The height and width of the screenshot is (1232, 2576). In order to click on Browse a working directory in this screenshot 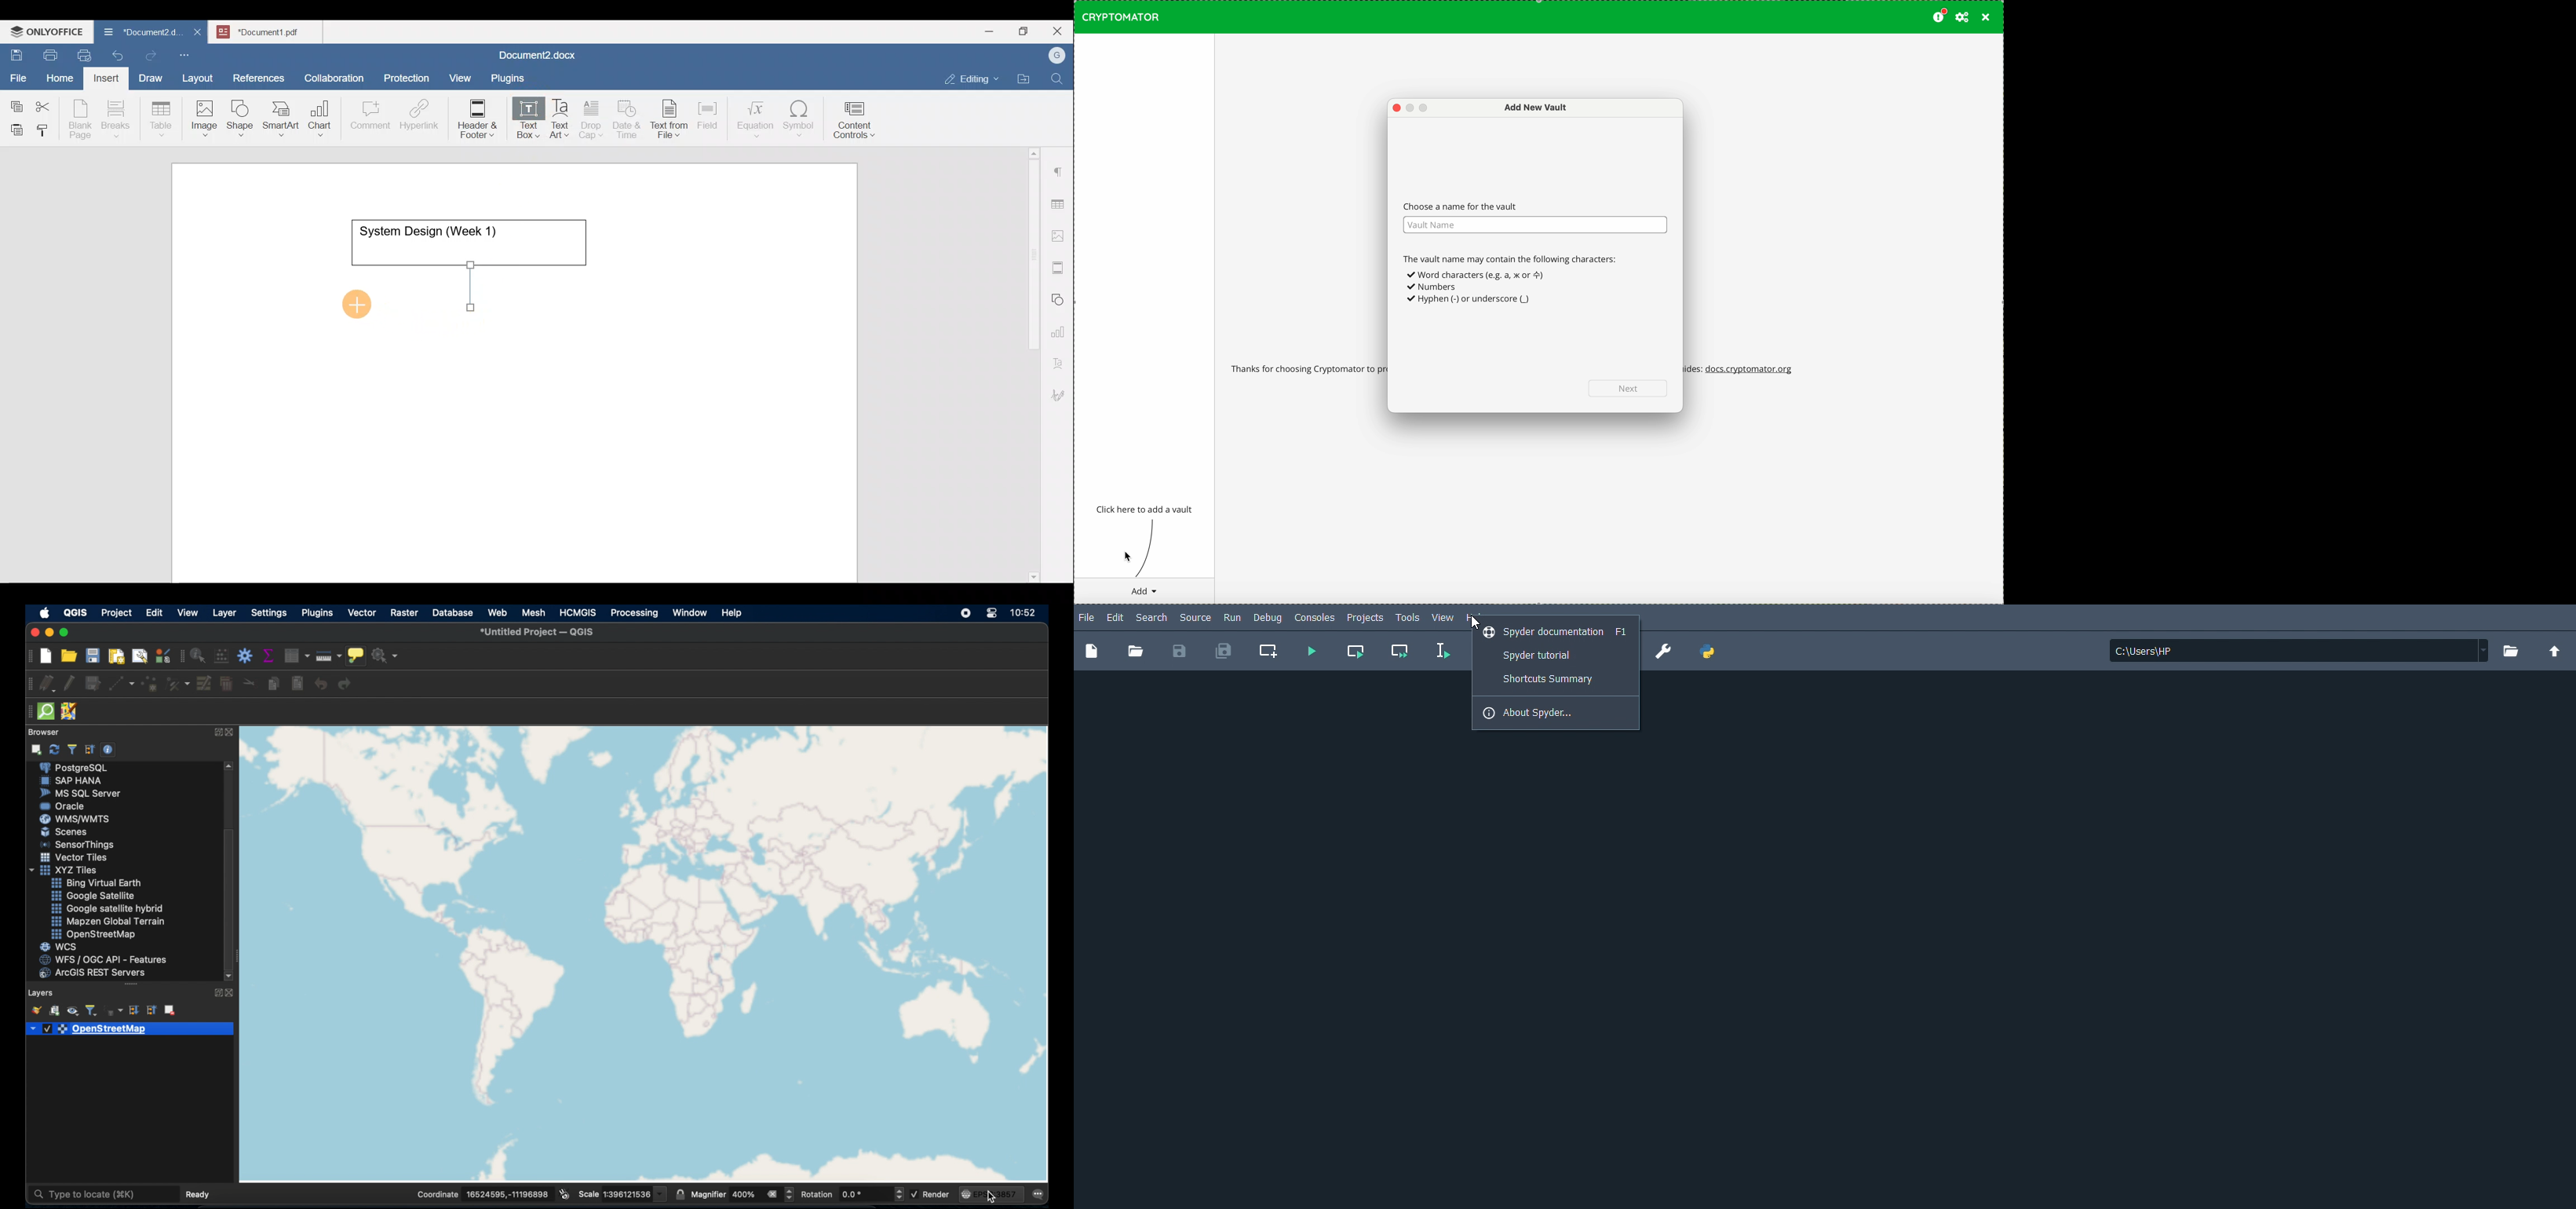, I will do `click(2511, 650)`.